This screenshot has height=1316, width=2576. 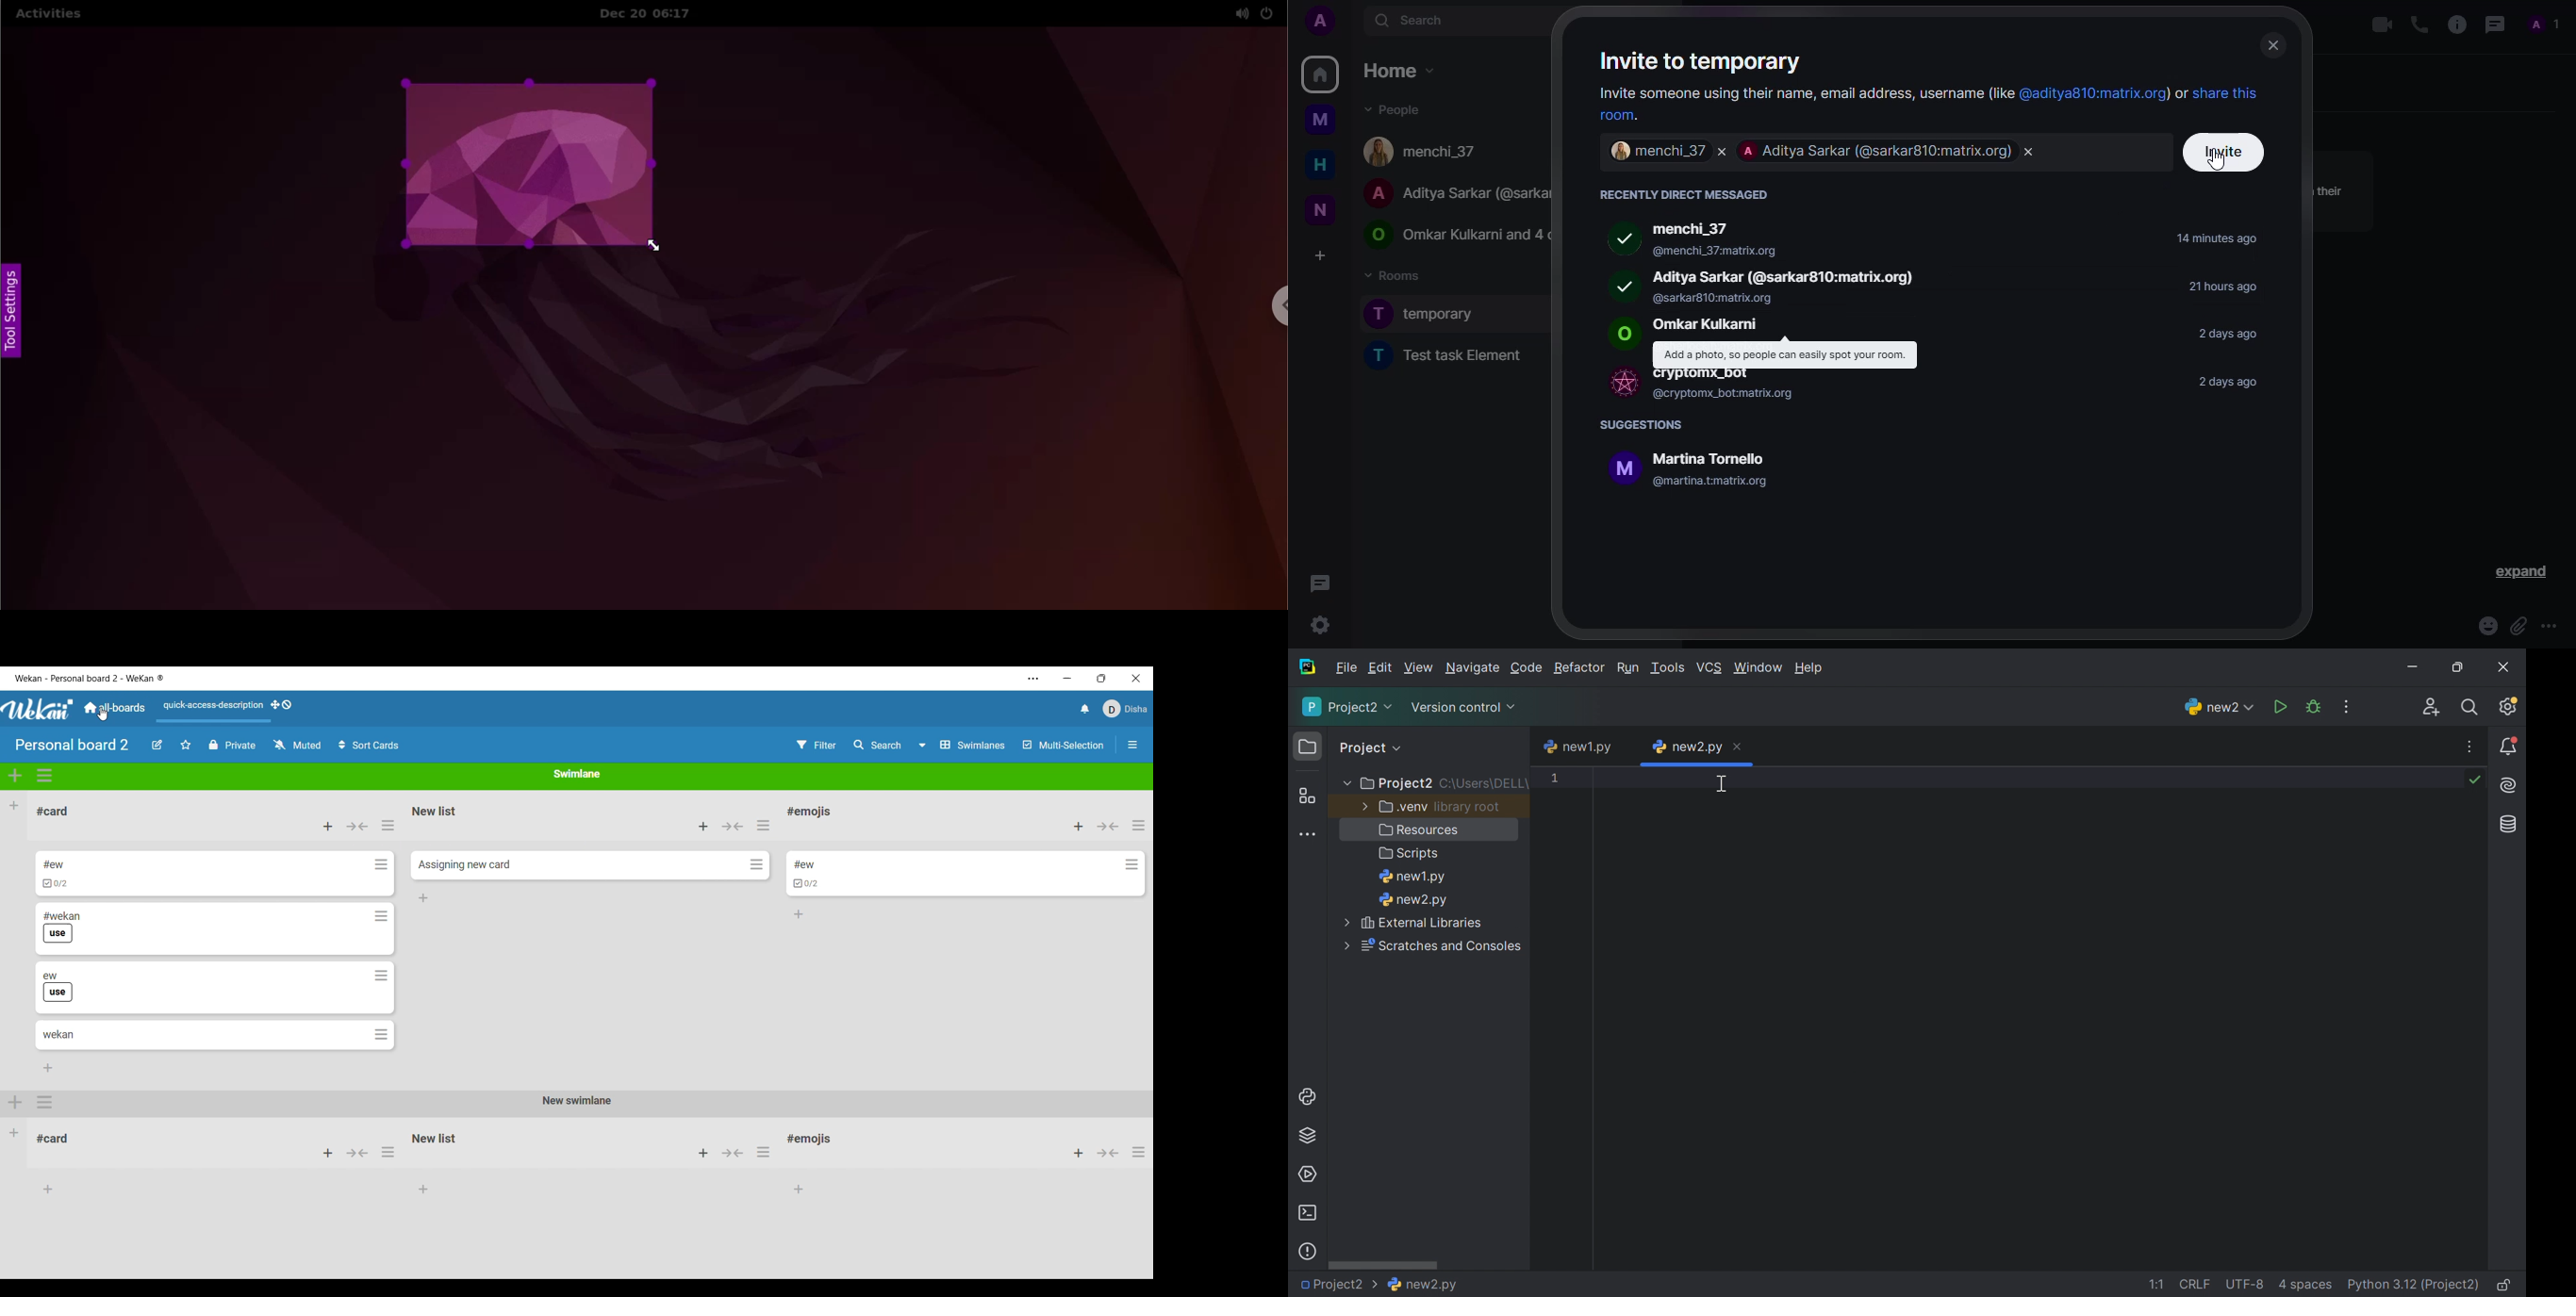 What do you see at coordinates (804, 864) in the screenshot?
I see `Card name` at bounding box center [804, 864].